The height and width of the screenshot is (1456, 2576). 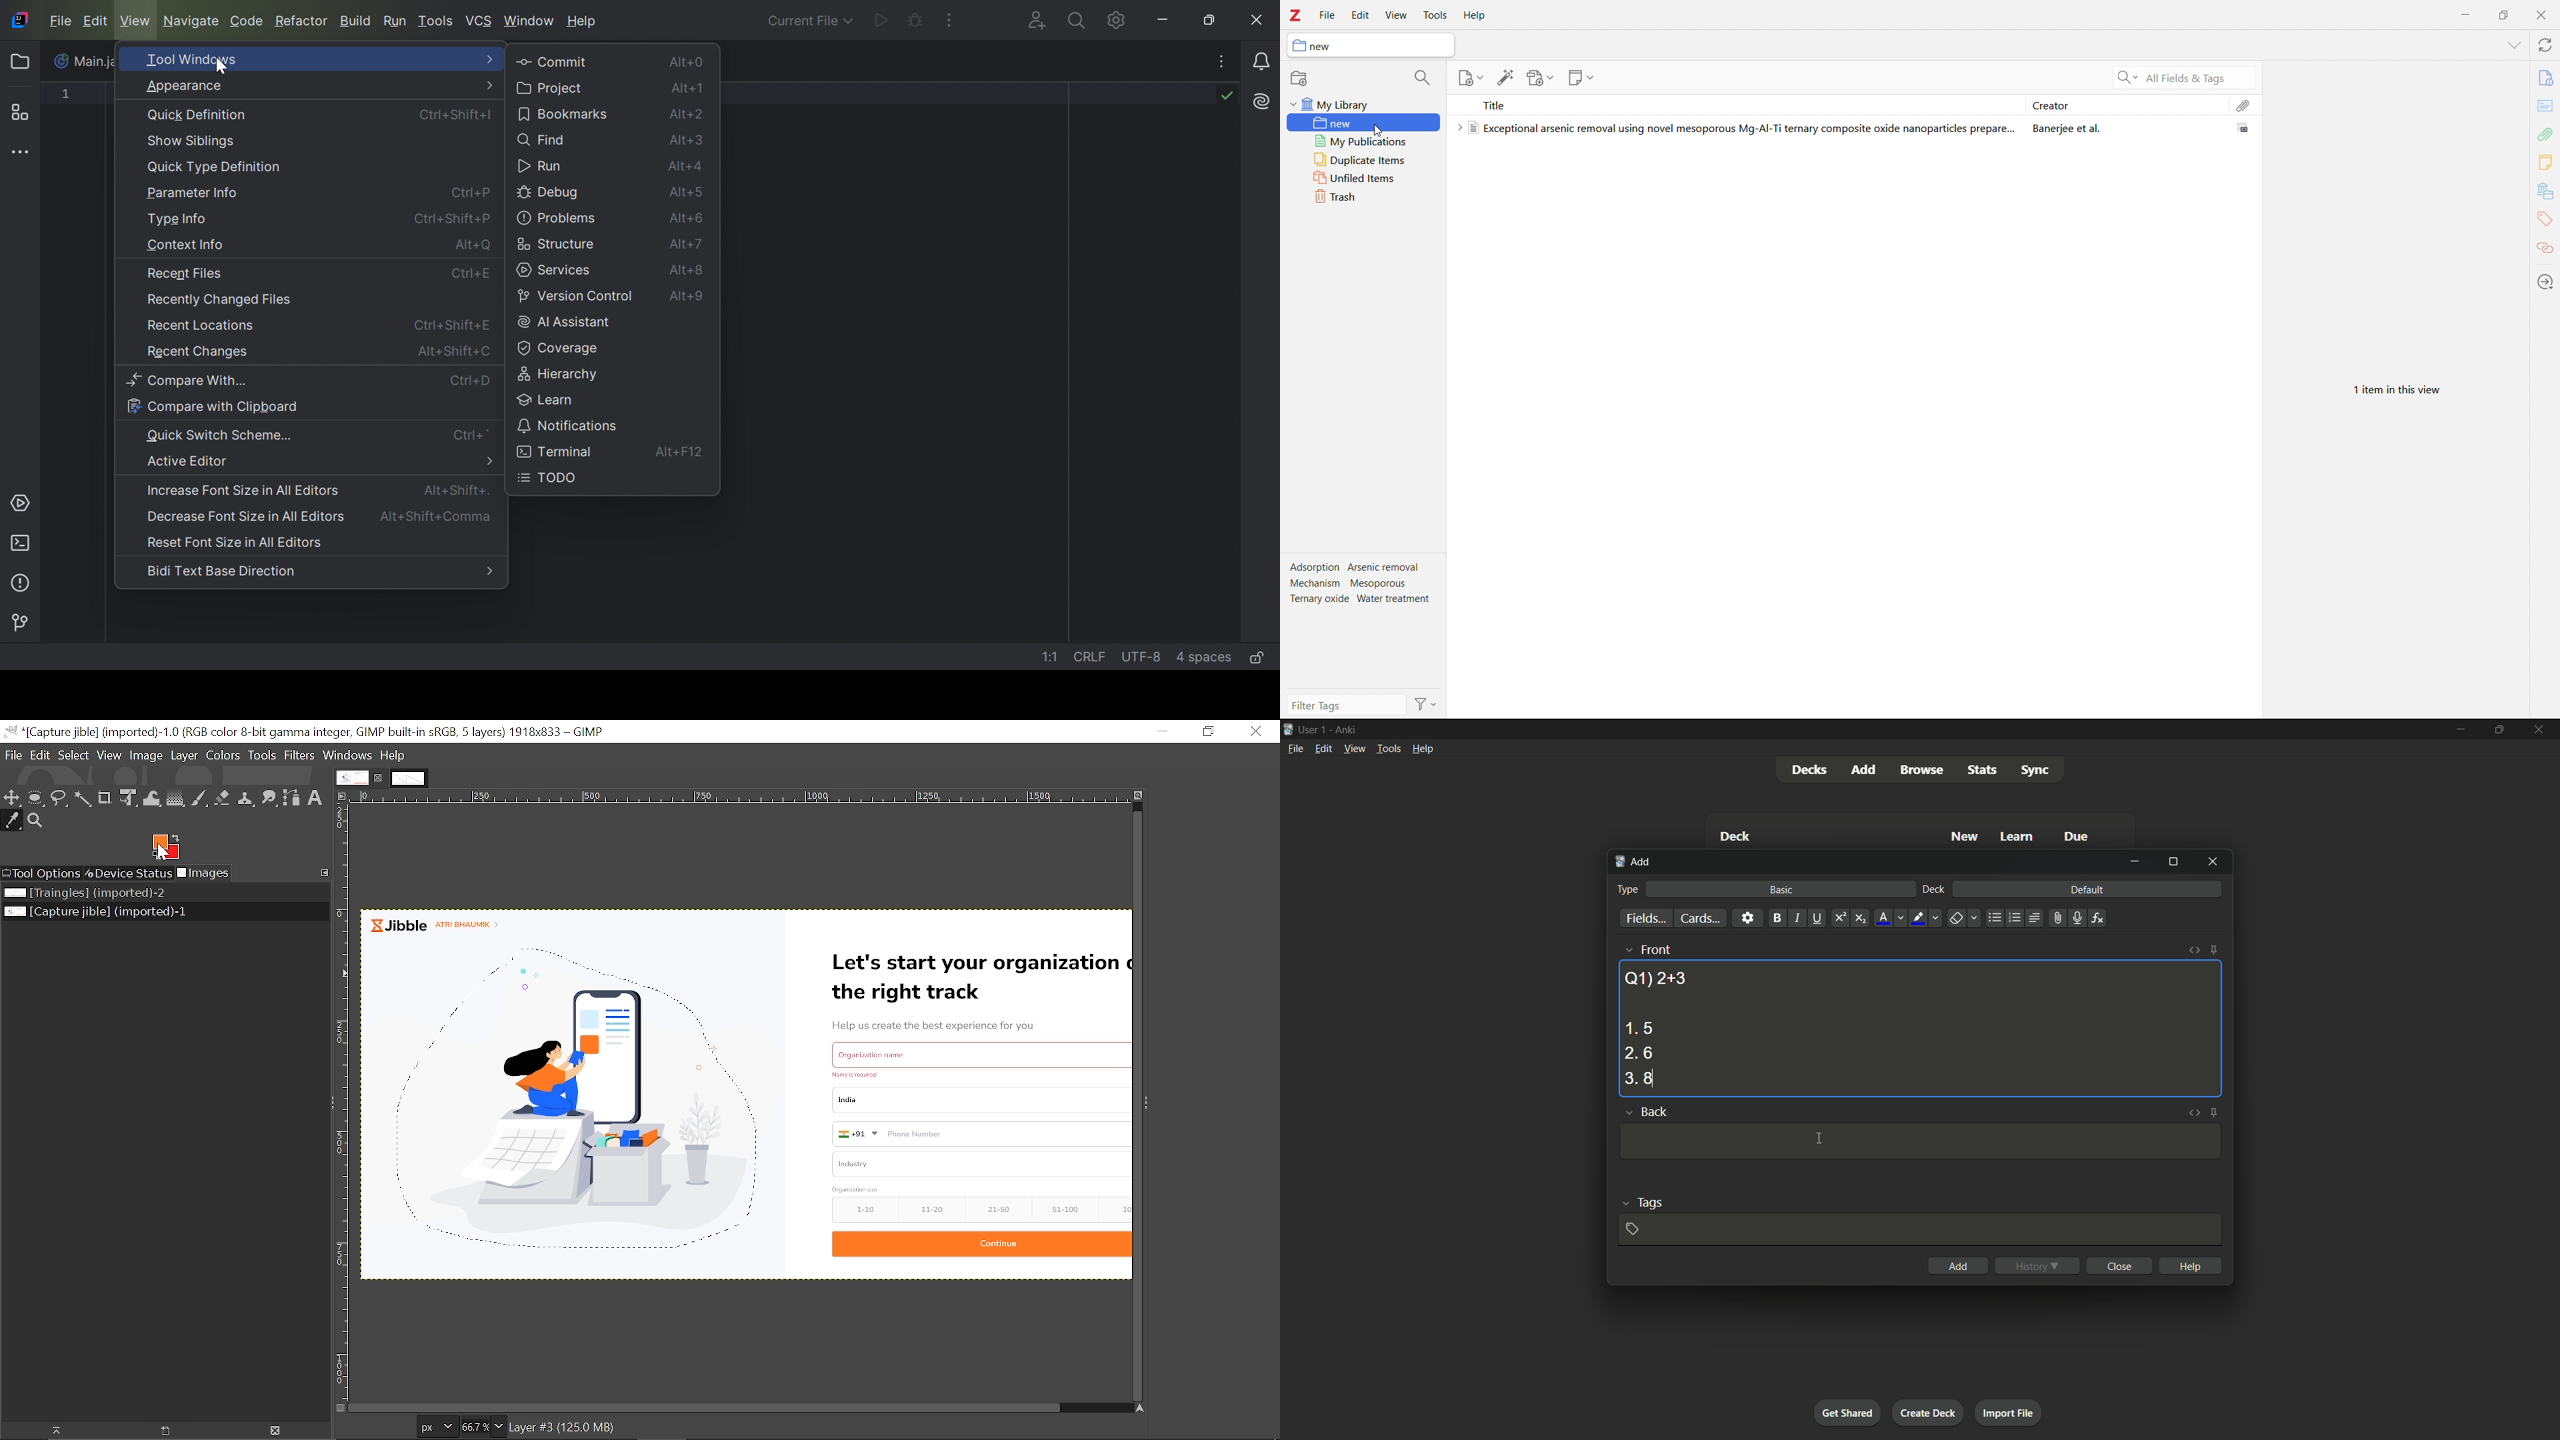 What do you see at coordinates (379, 778) in the screenshot?
I see `Close current tab` at bounding box center [379, 778].